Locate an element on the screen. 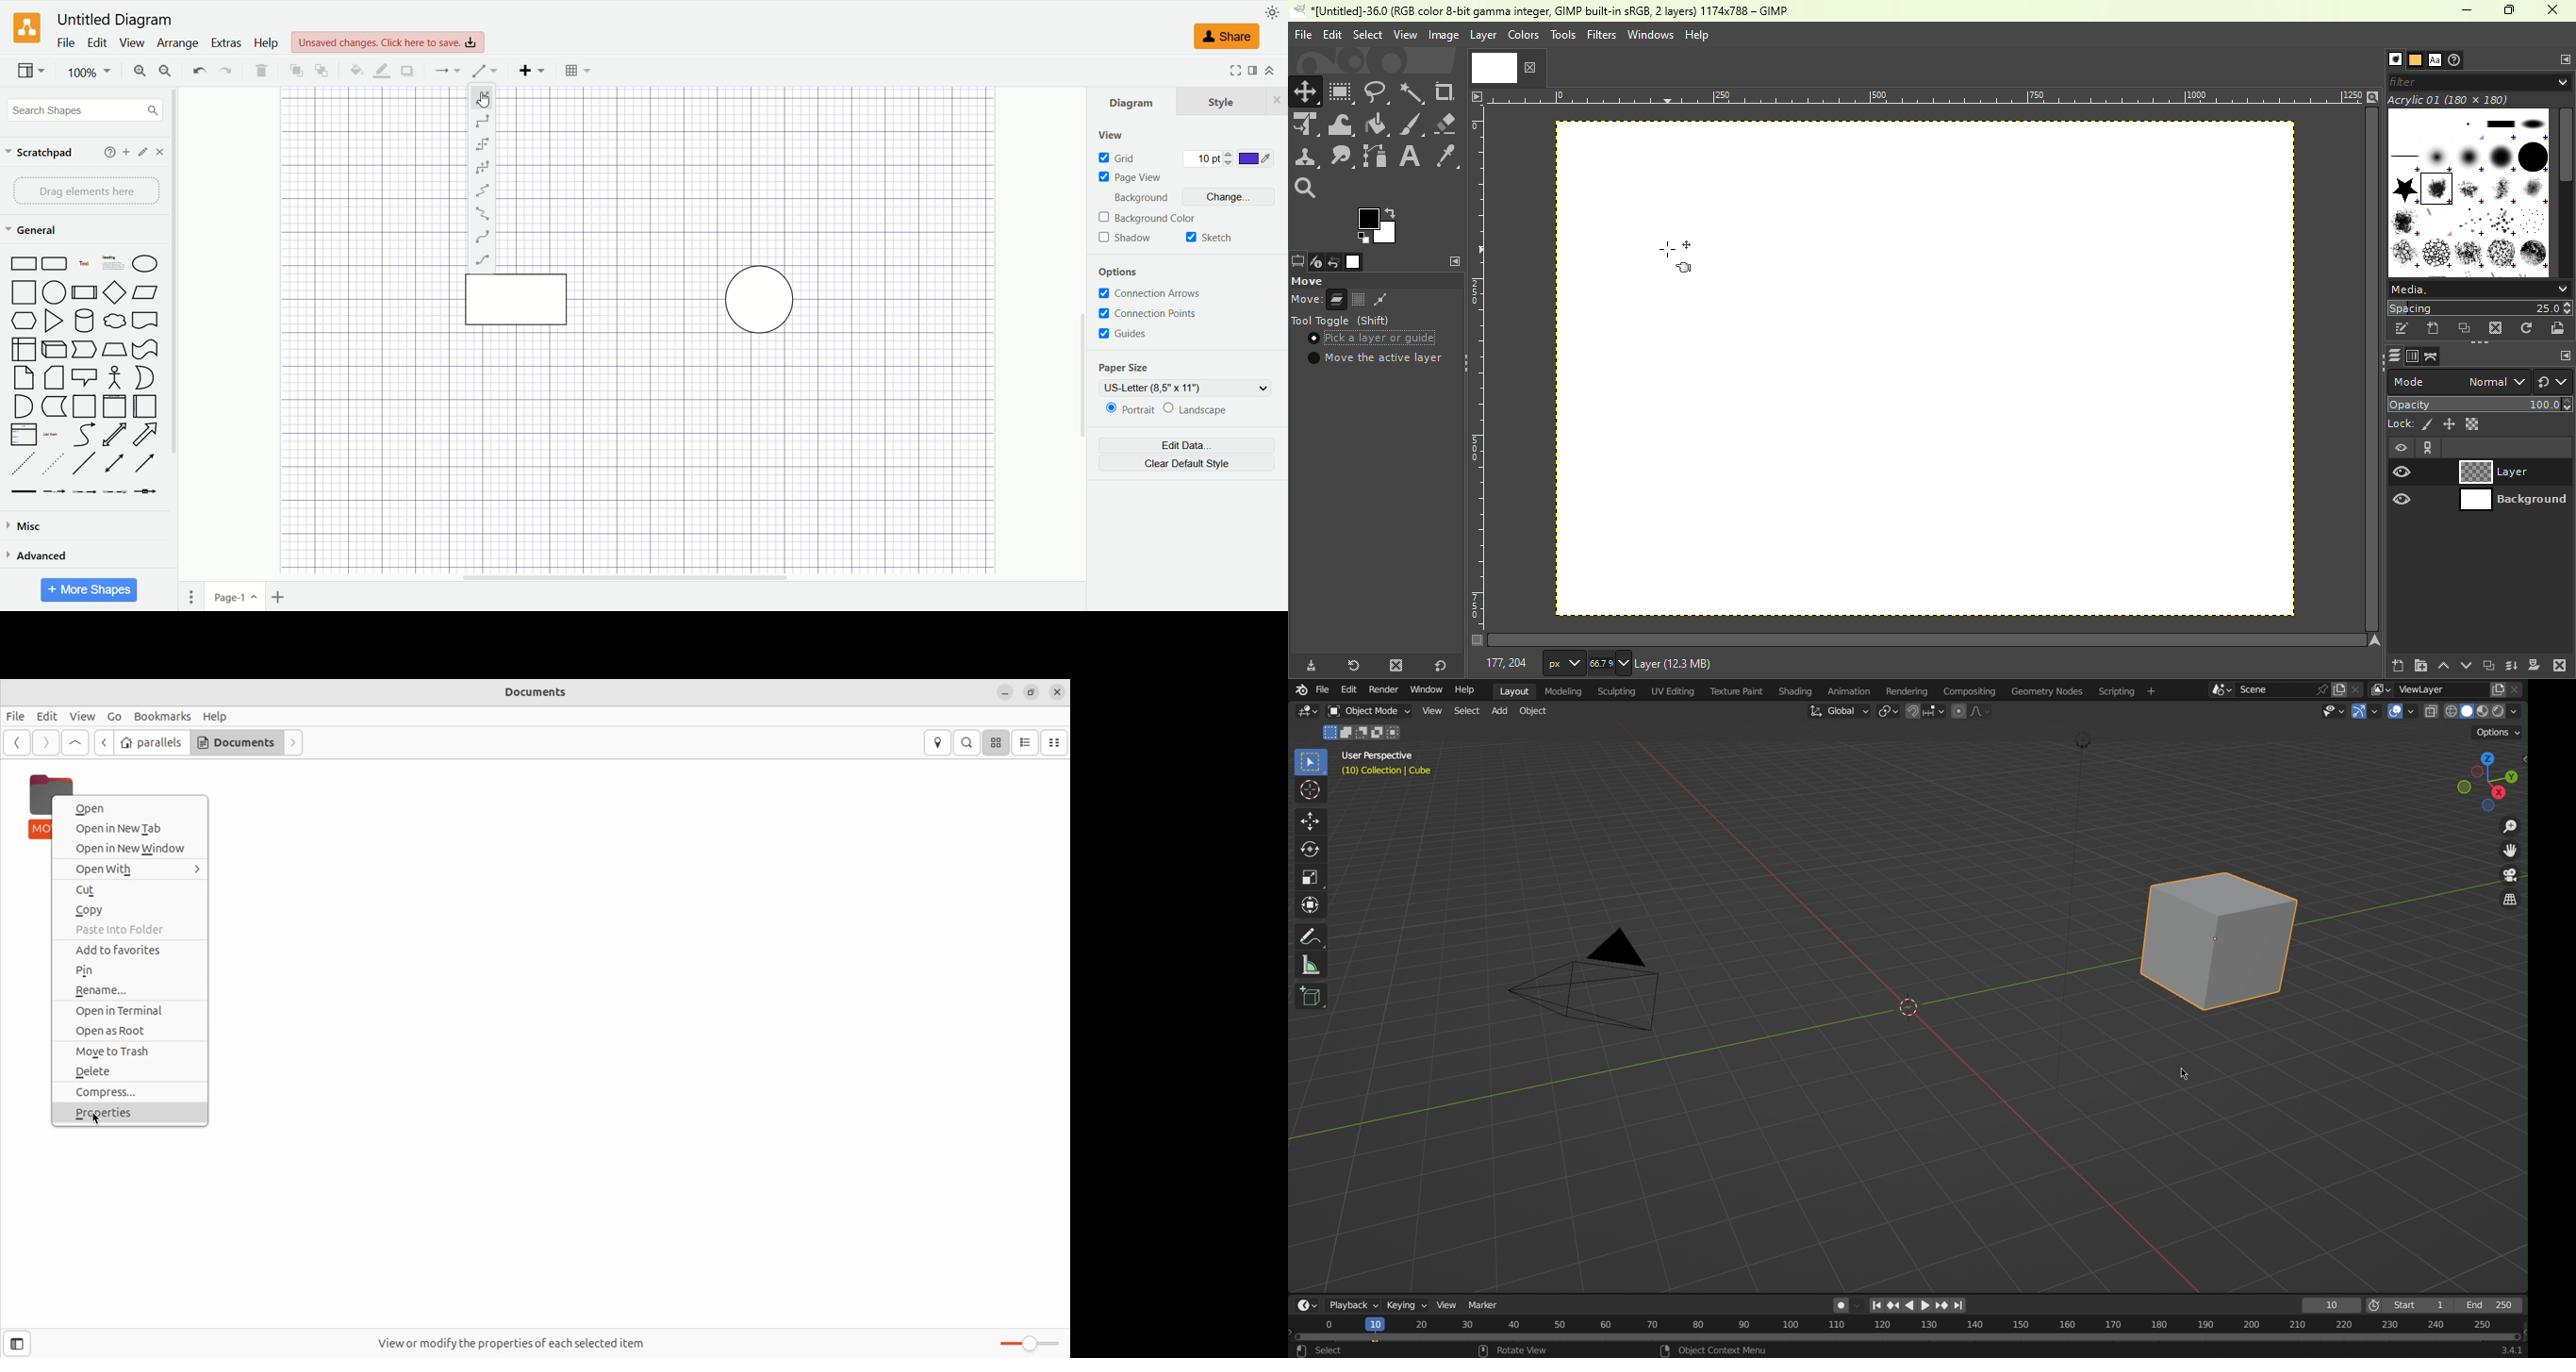 The height and width of the screenshot is (1372, 2576). Edit is located at coordinates (50, 717).